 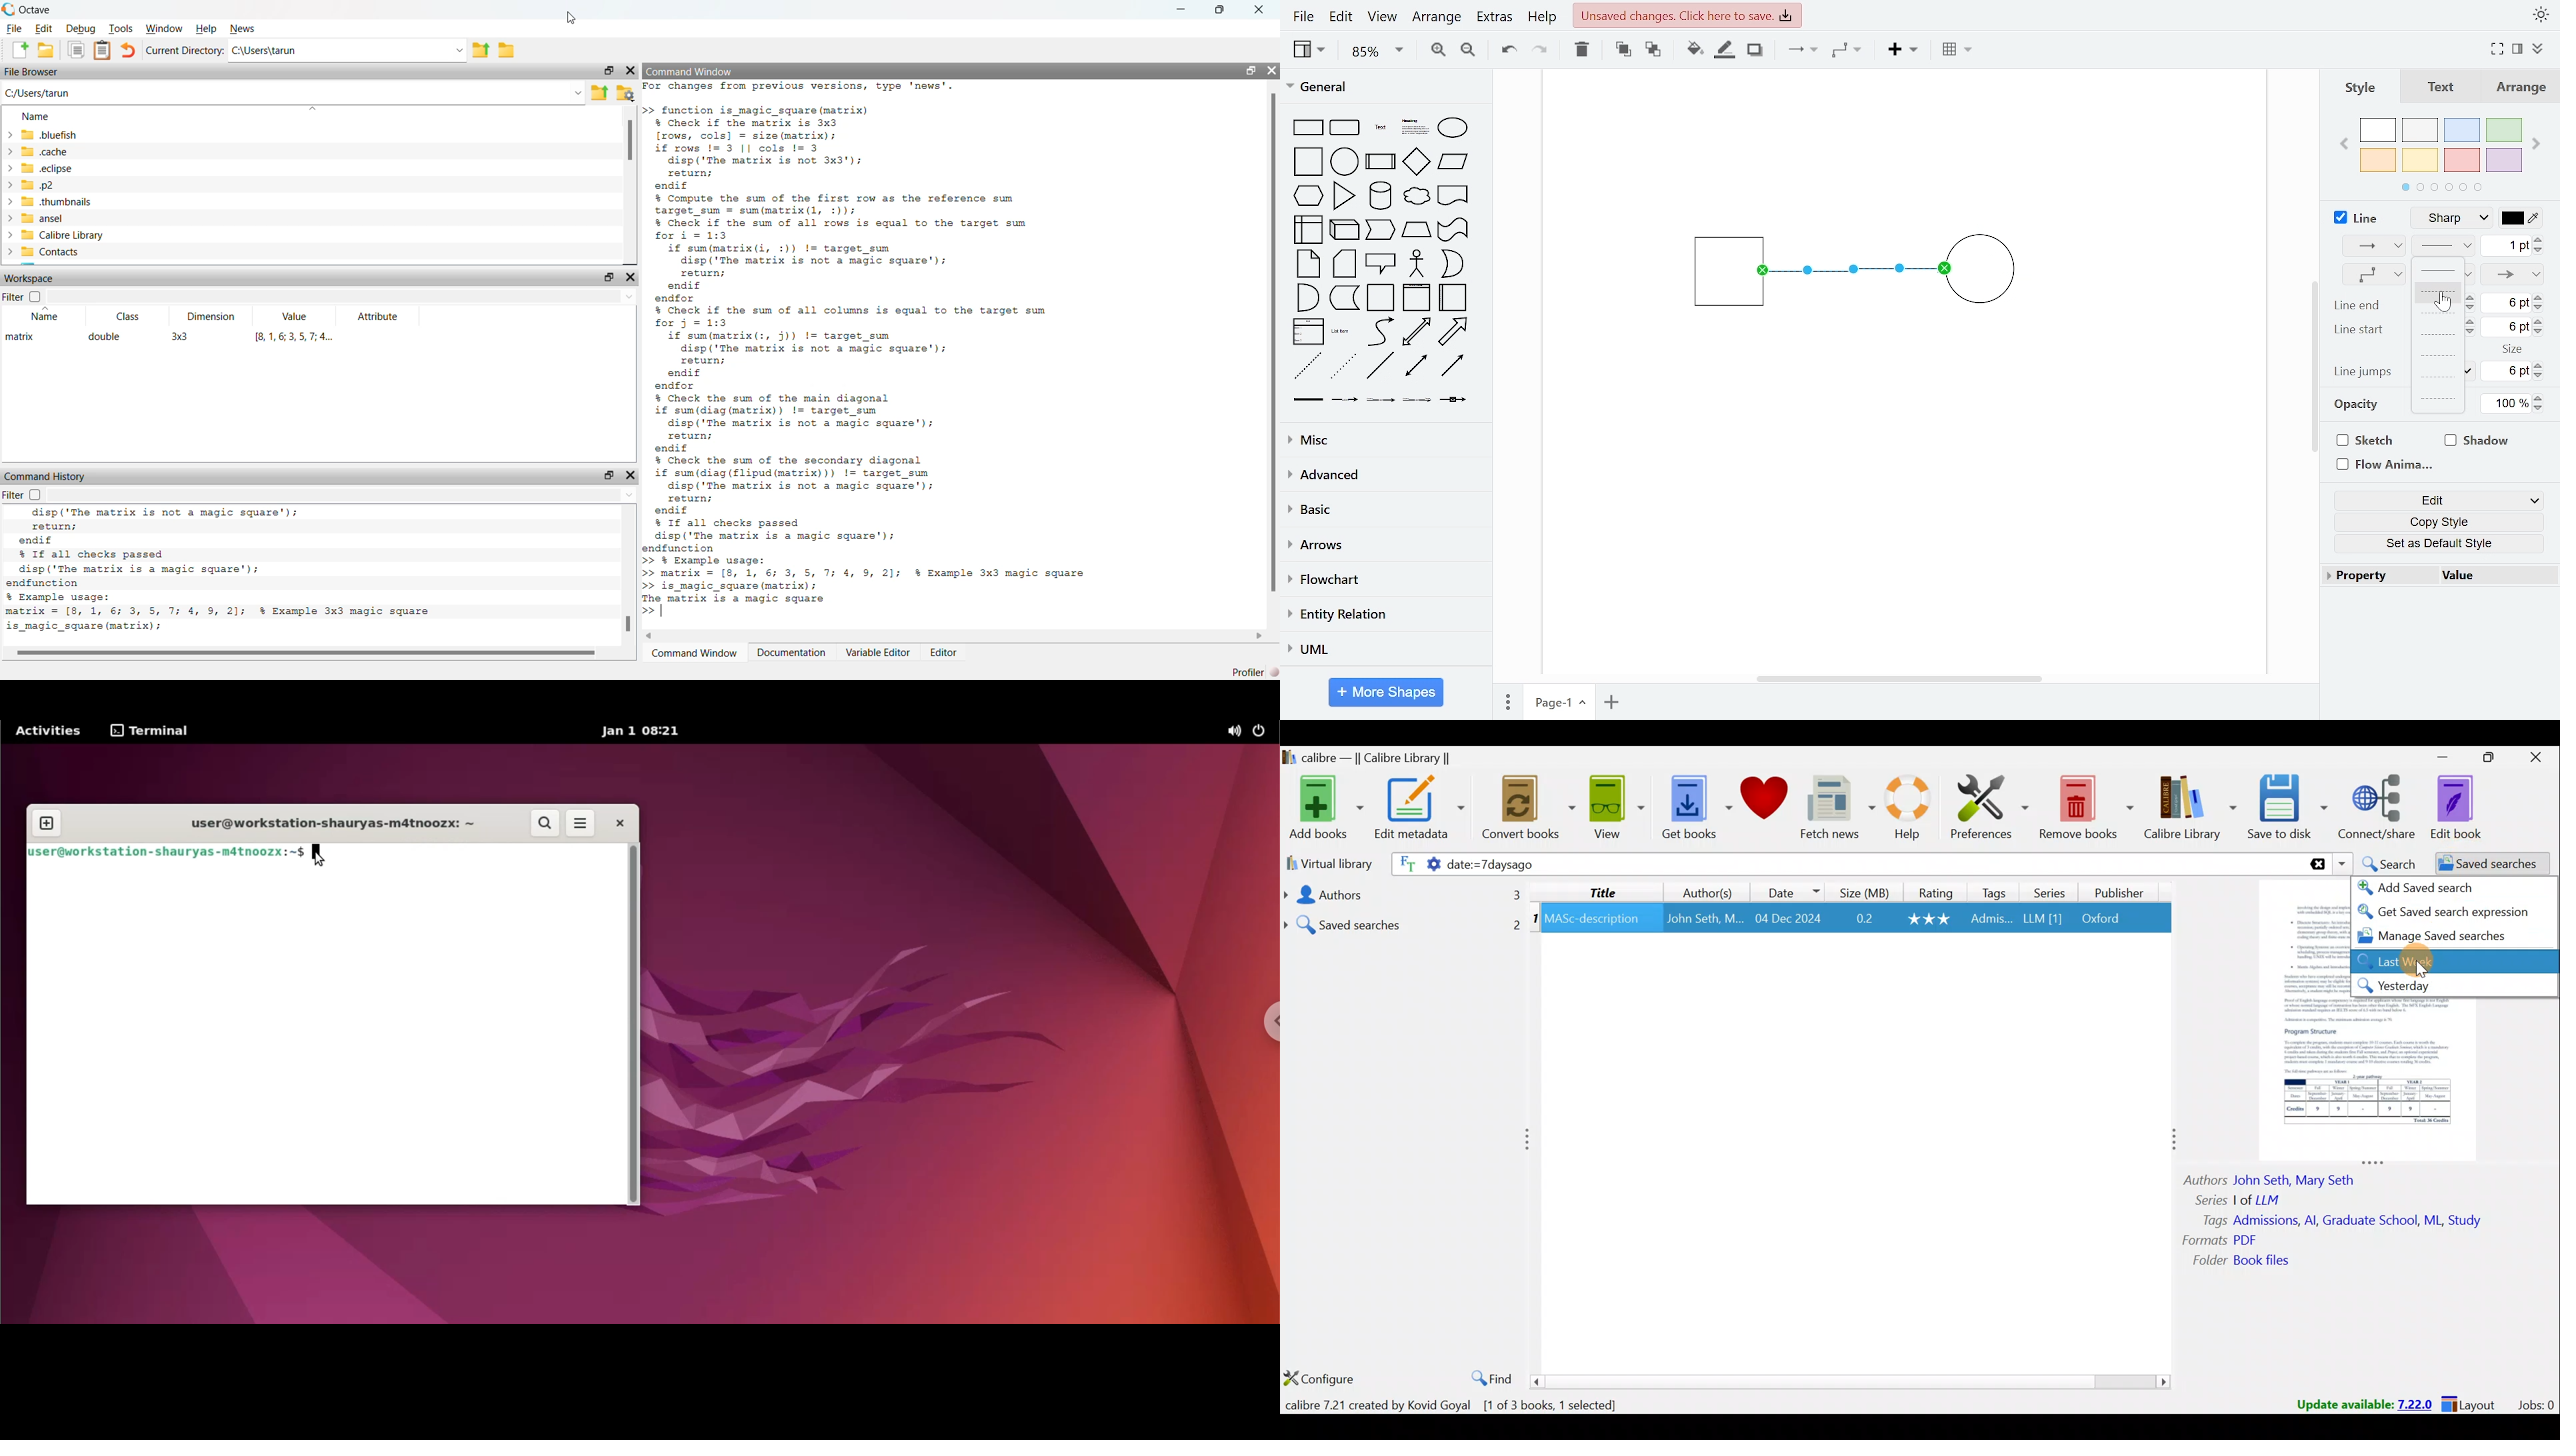 What do you see at coordinates (2450, 219) in the screenshot?
I see `line style` at bounding box center [2450, 219].